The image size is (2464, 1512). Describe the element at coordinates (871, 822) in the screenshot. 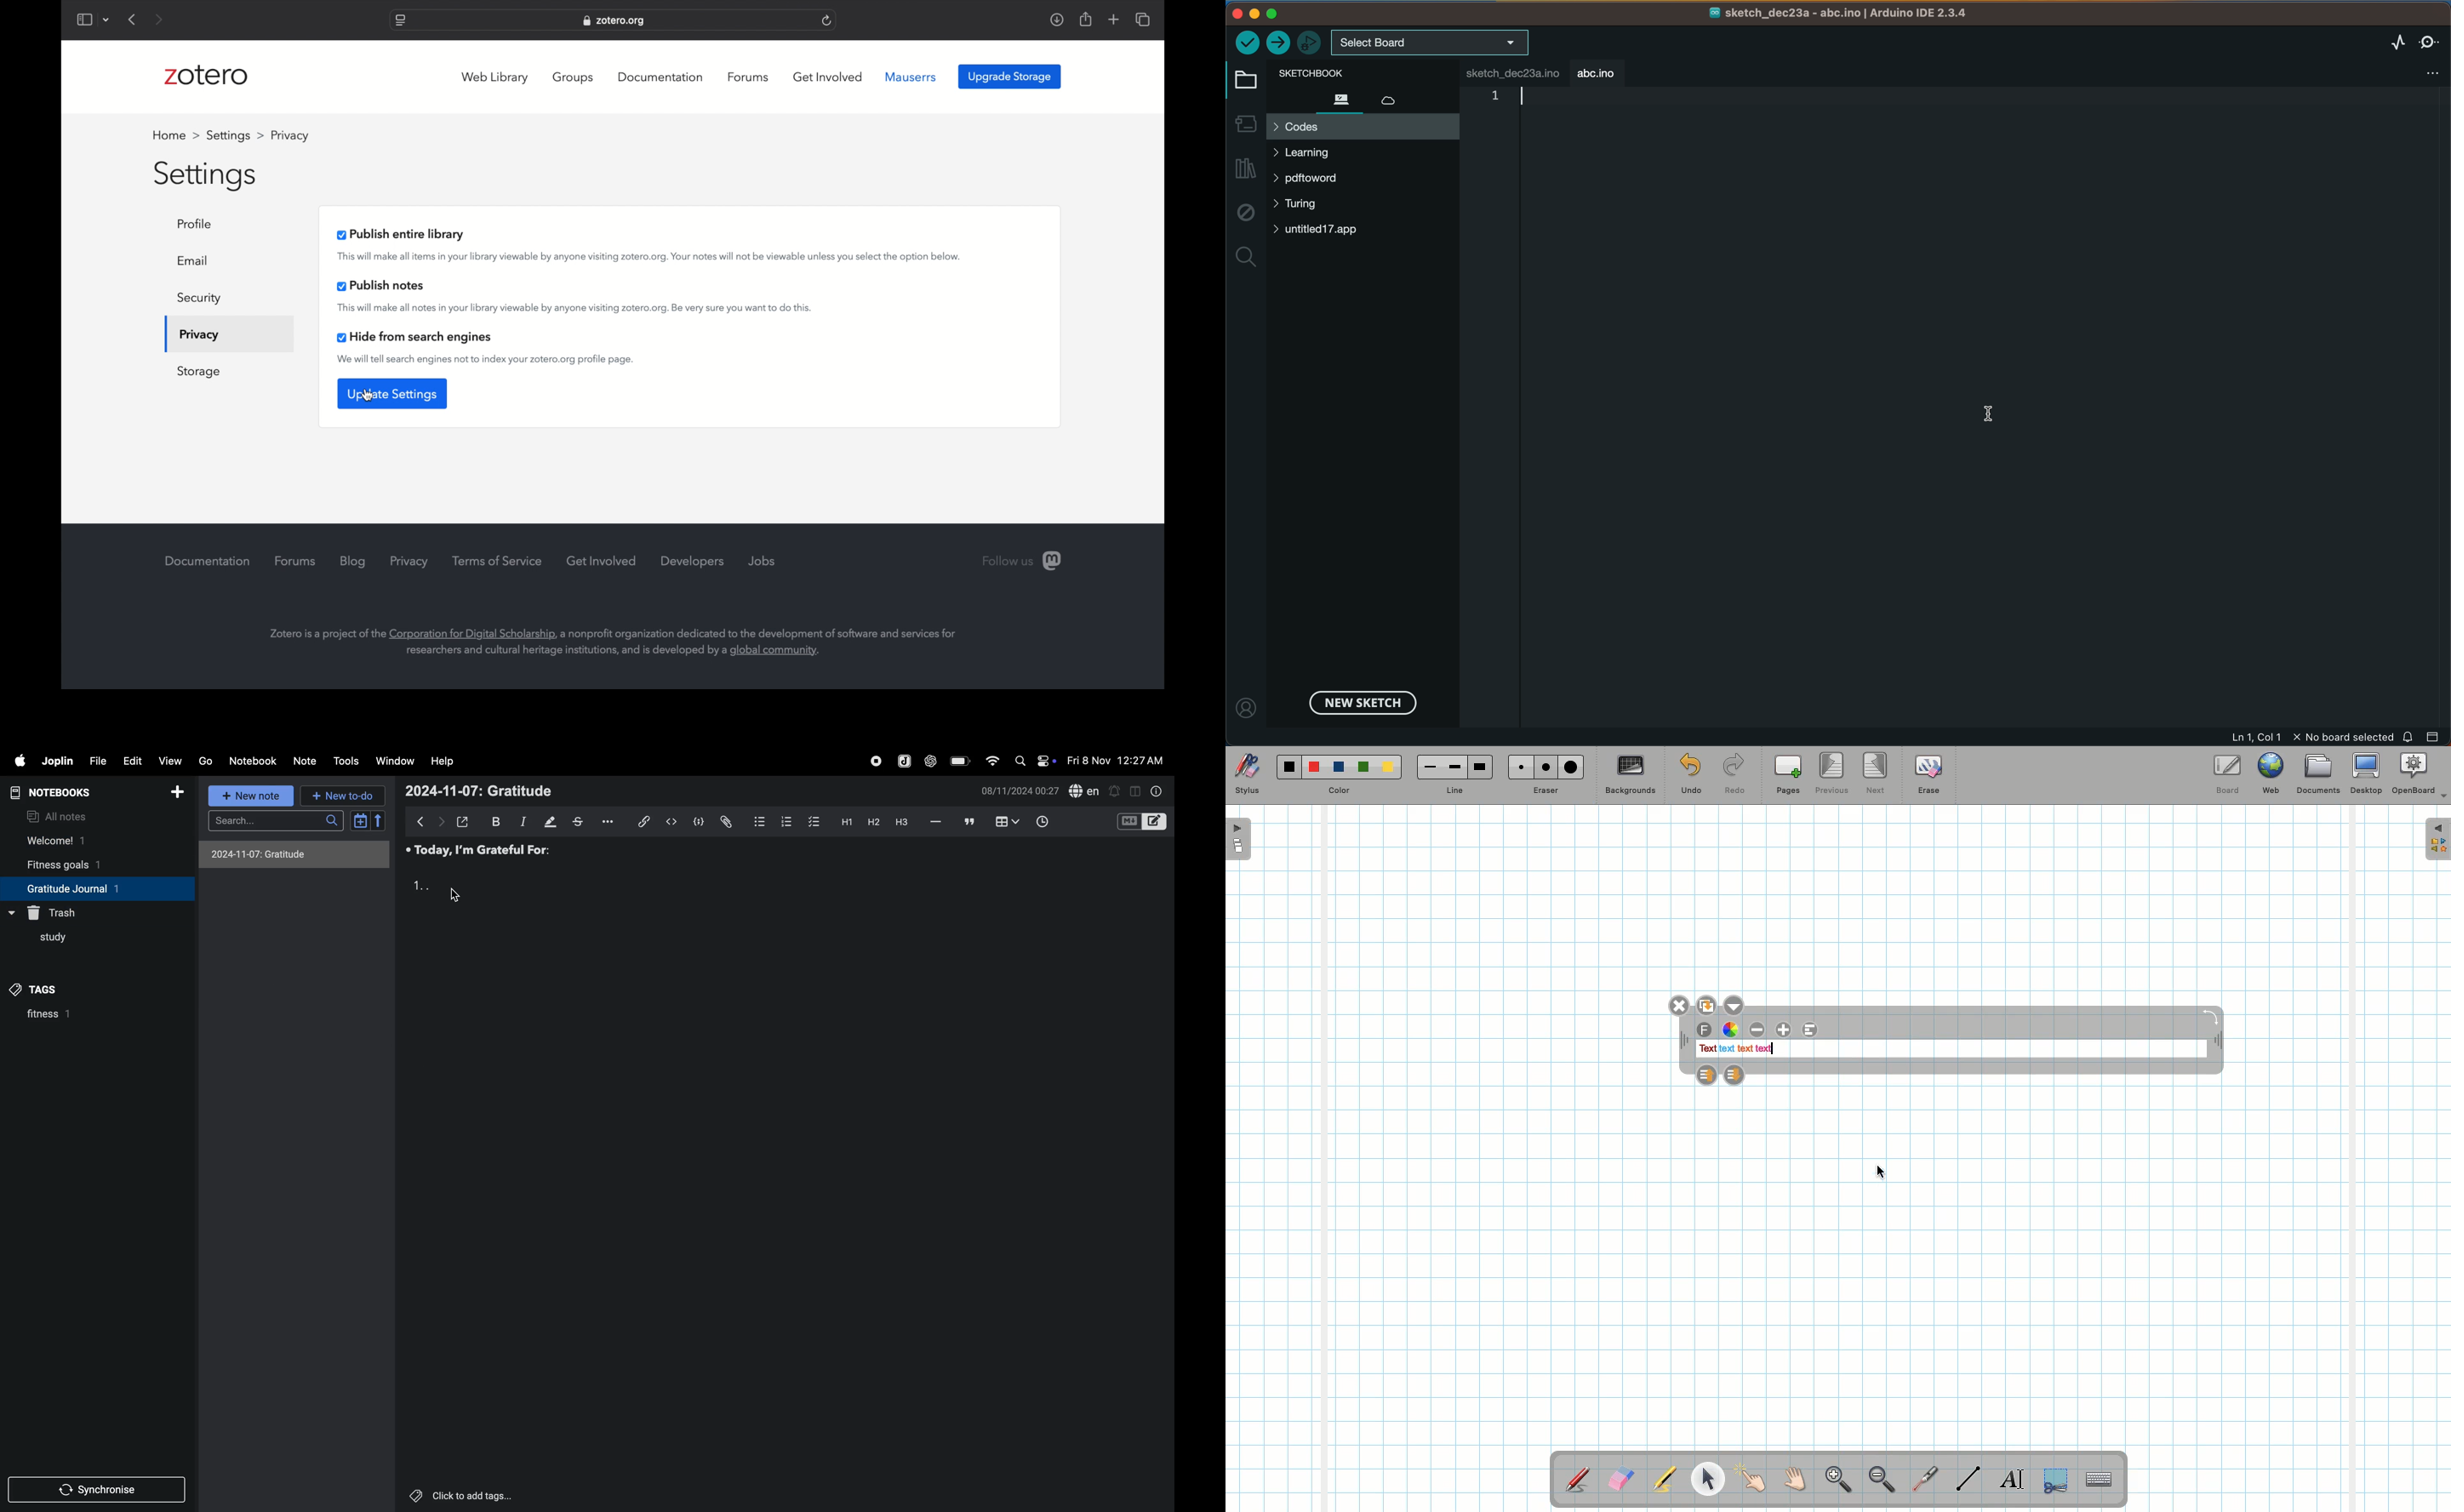

I see `heading 2` at that location.